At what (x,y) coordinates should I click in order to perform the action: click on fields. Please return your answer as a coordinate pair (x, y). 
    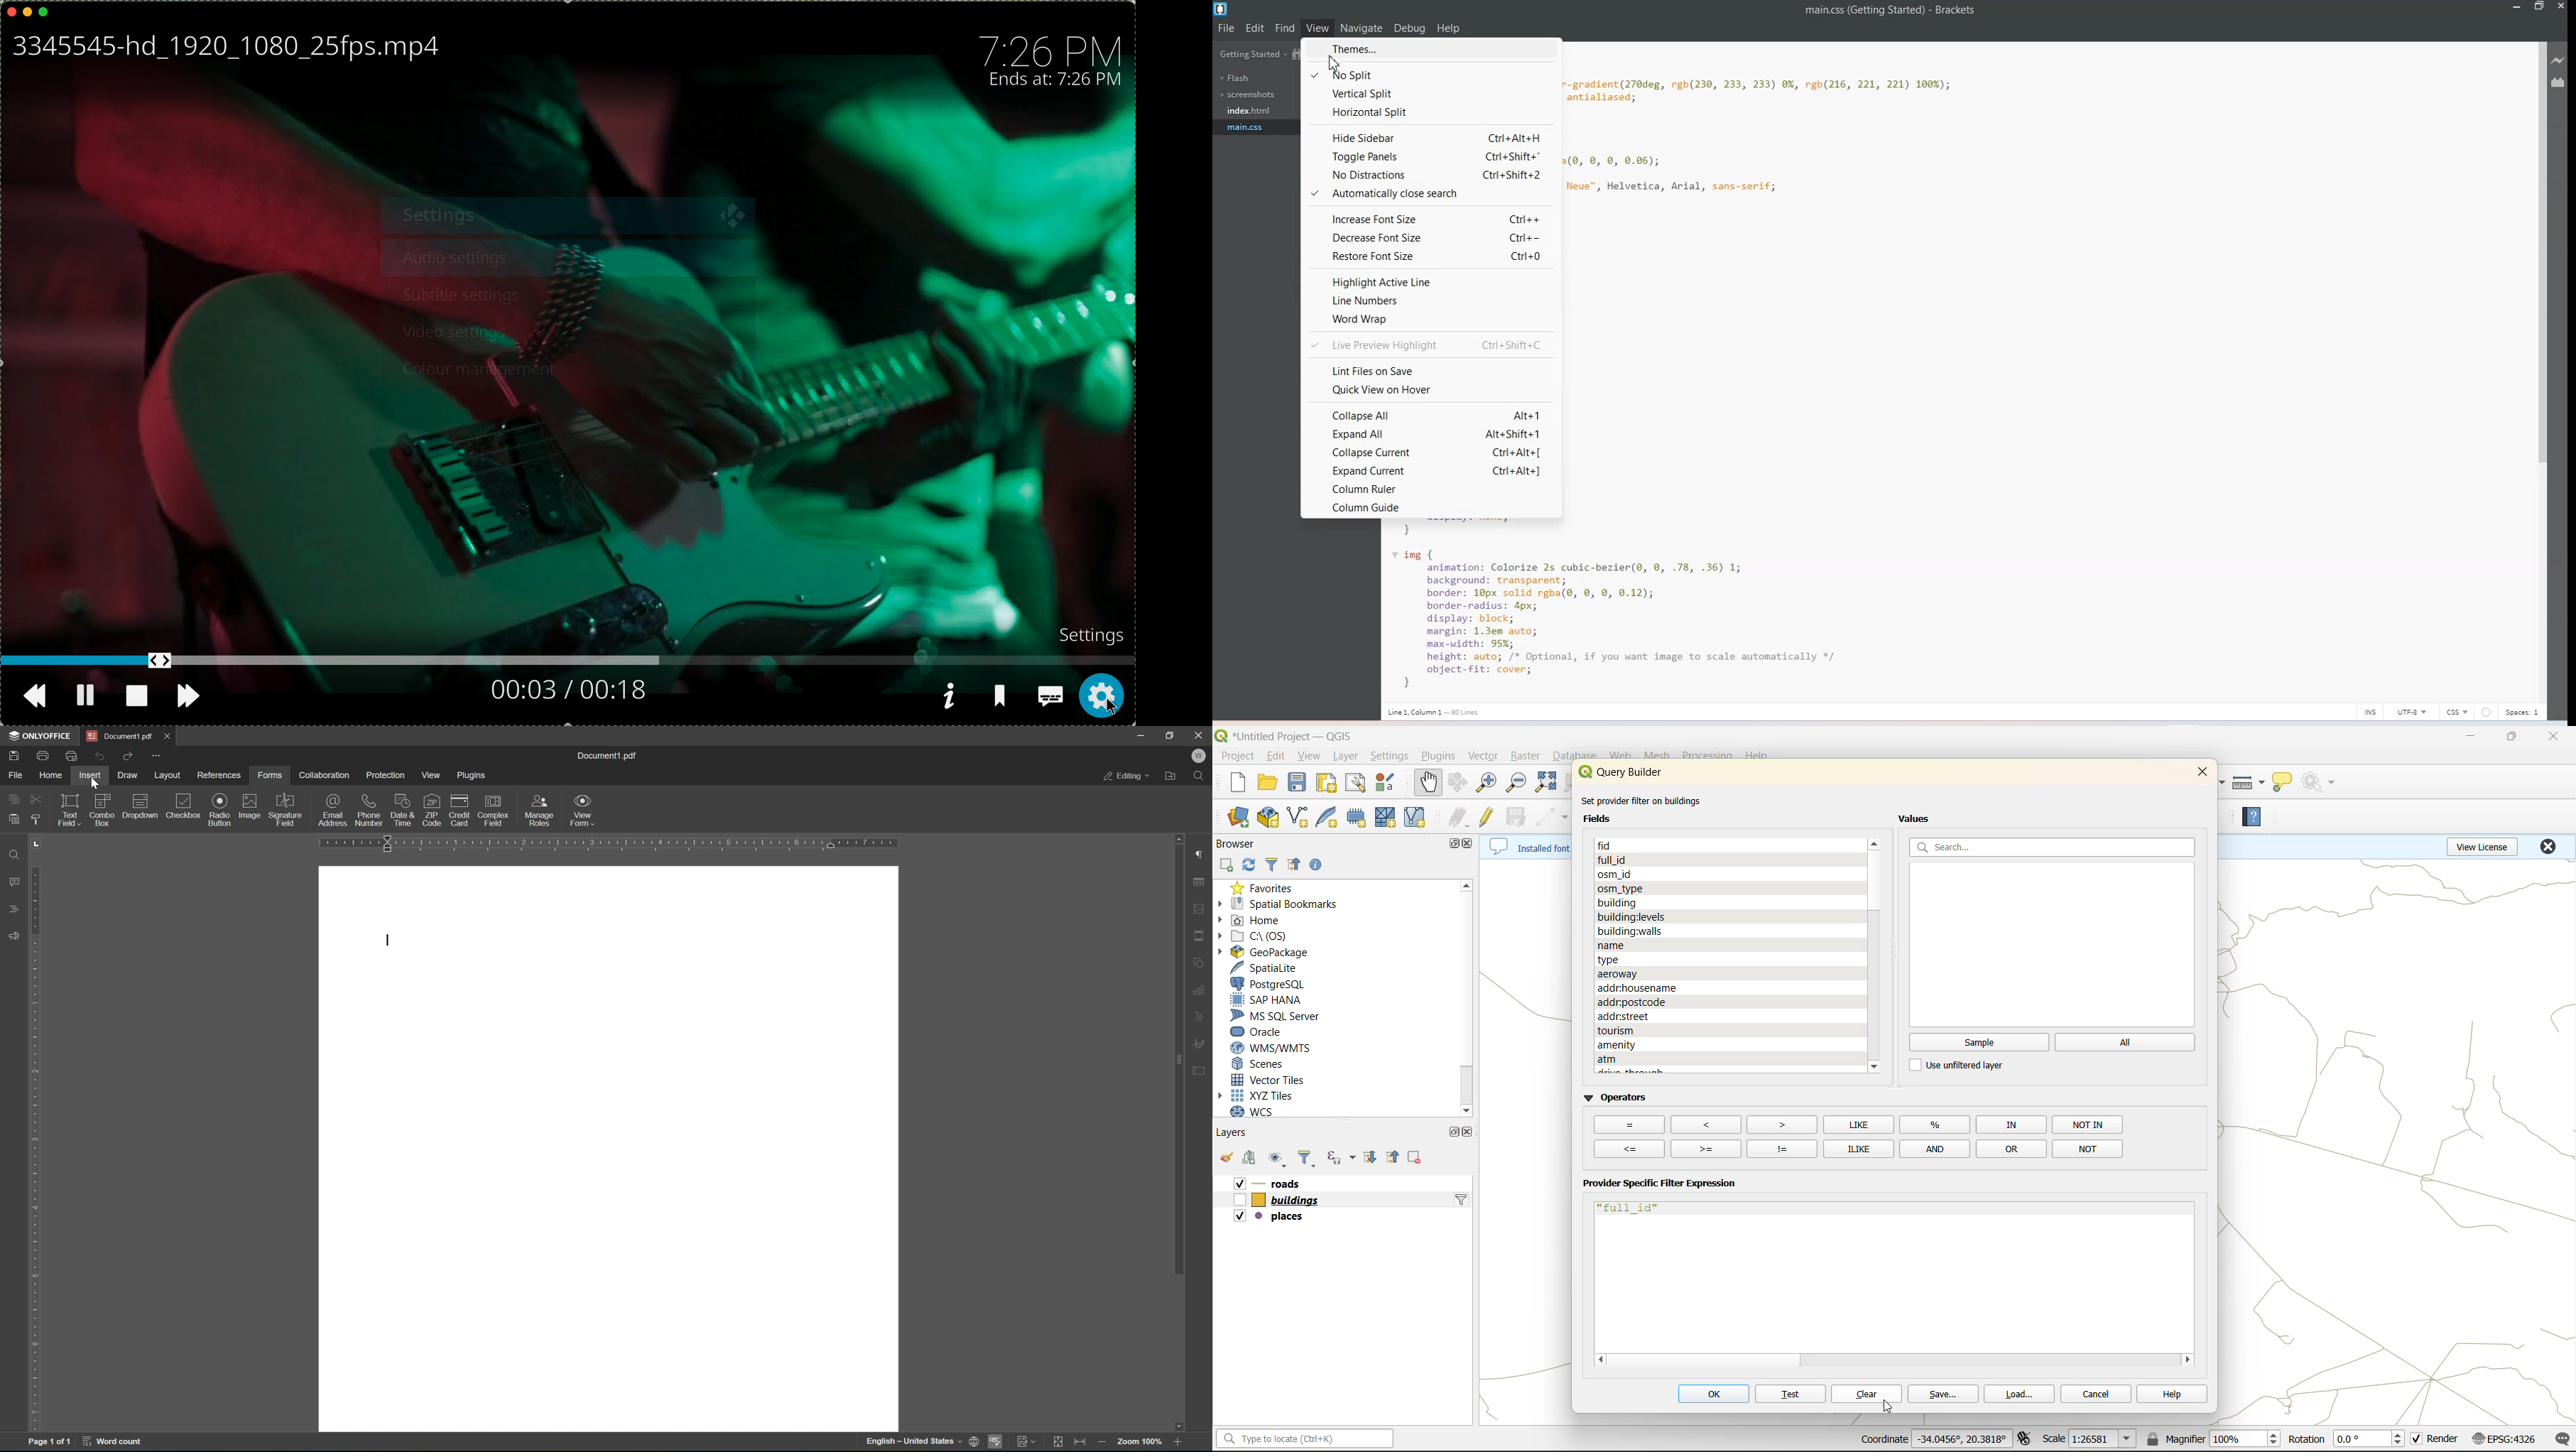
    Looking at the image, I should click on (1614, 958).